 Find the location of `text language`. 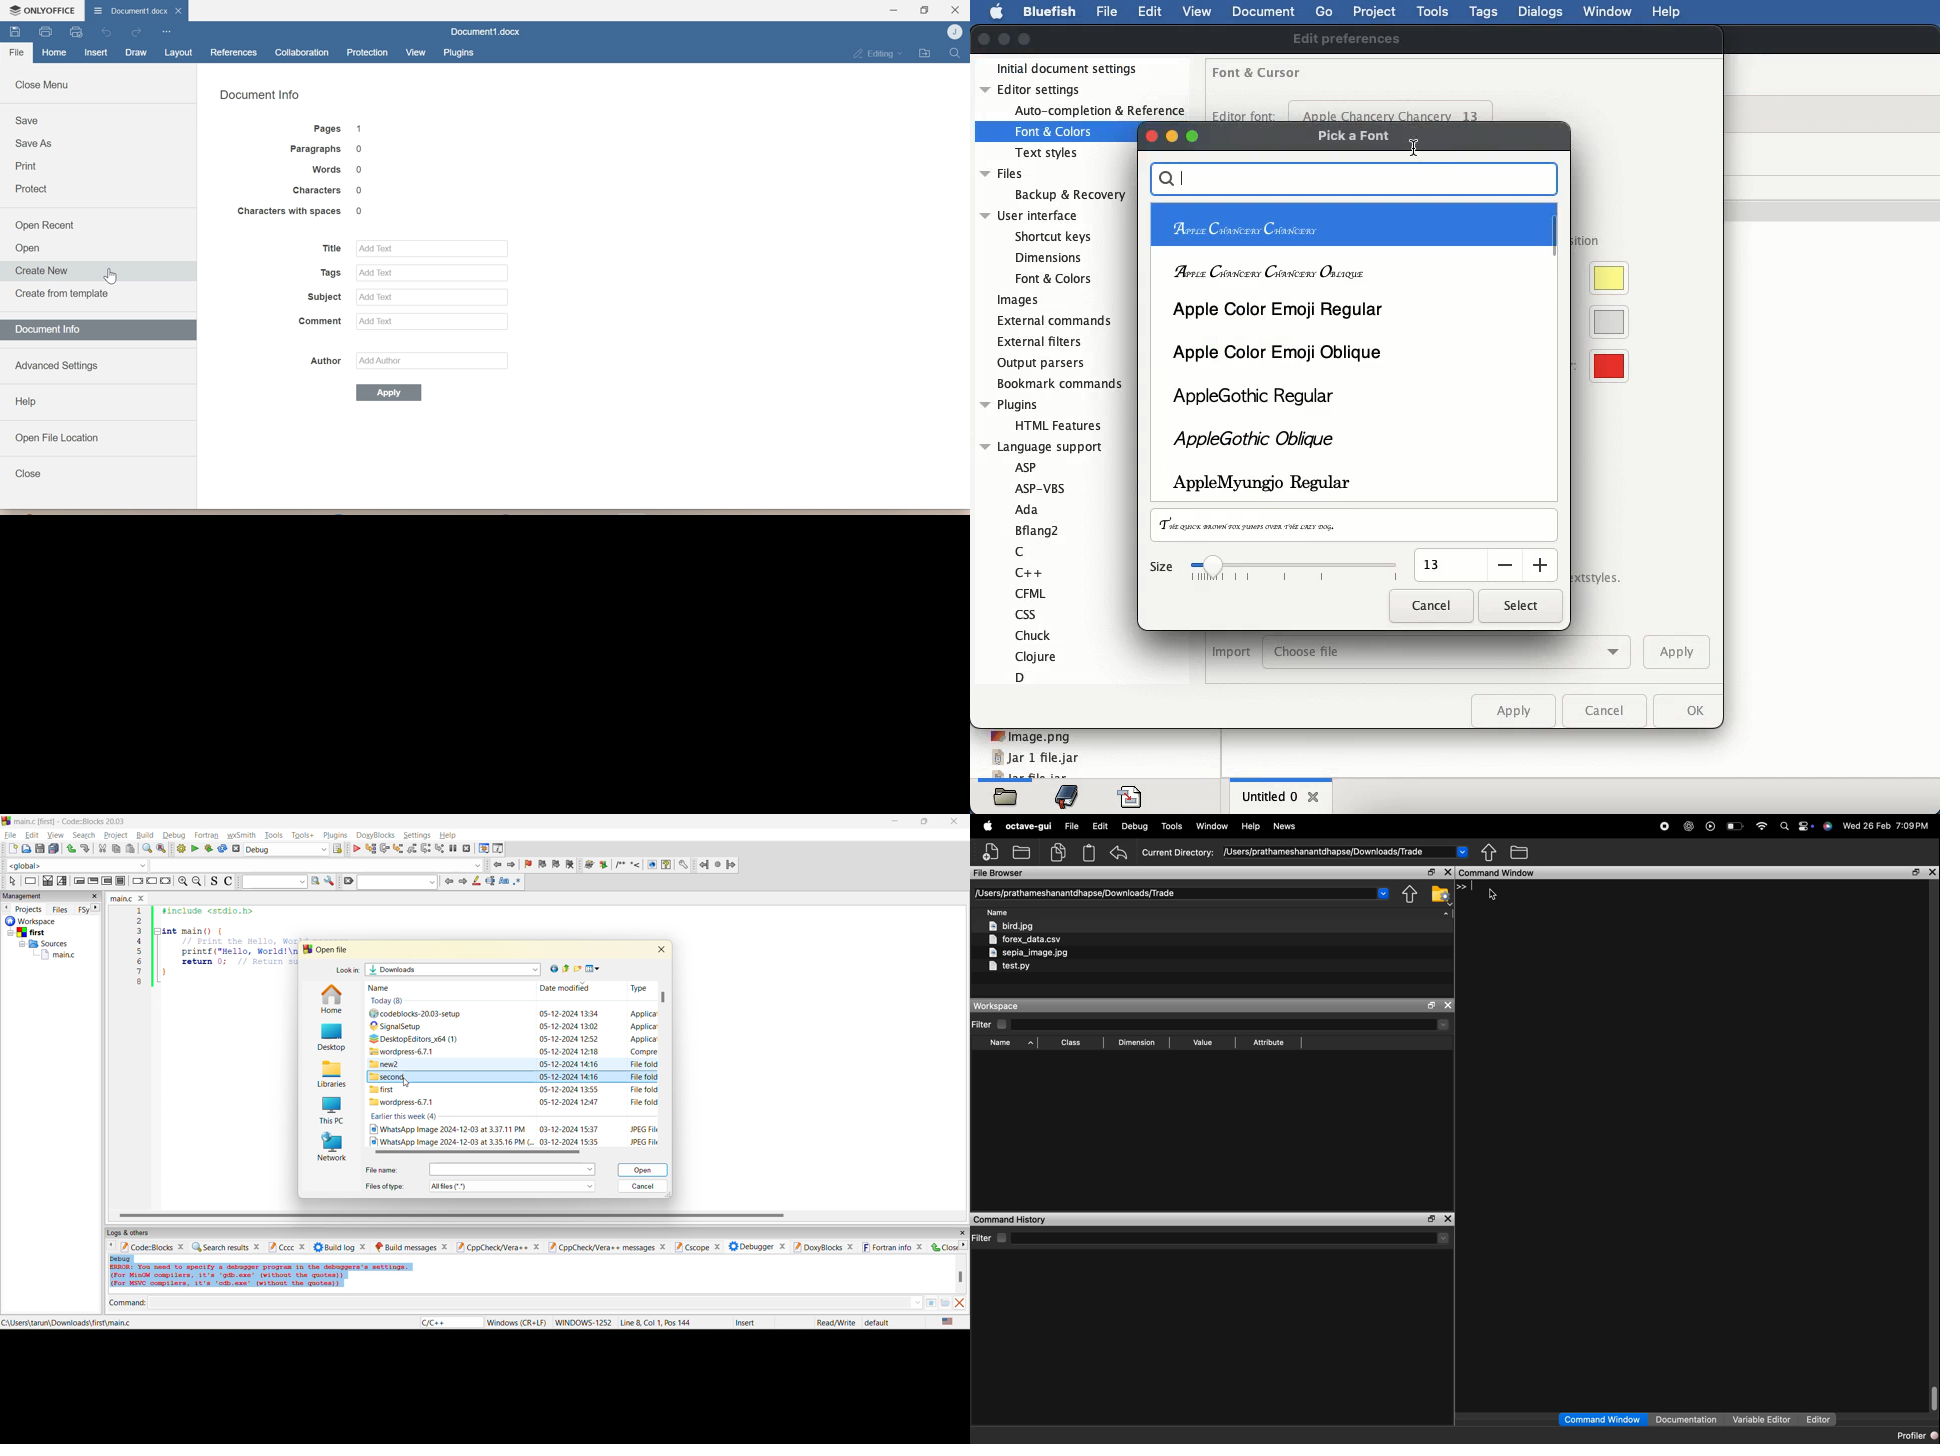

text language is located at coordinates (948, 1322).